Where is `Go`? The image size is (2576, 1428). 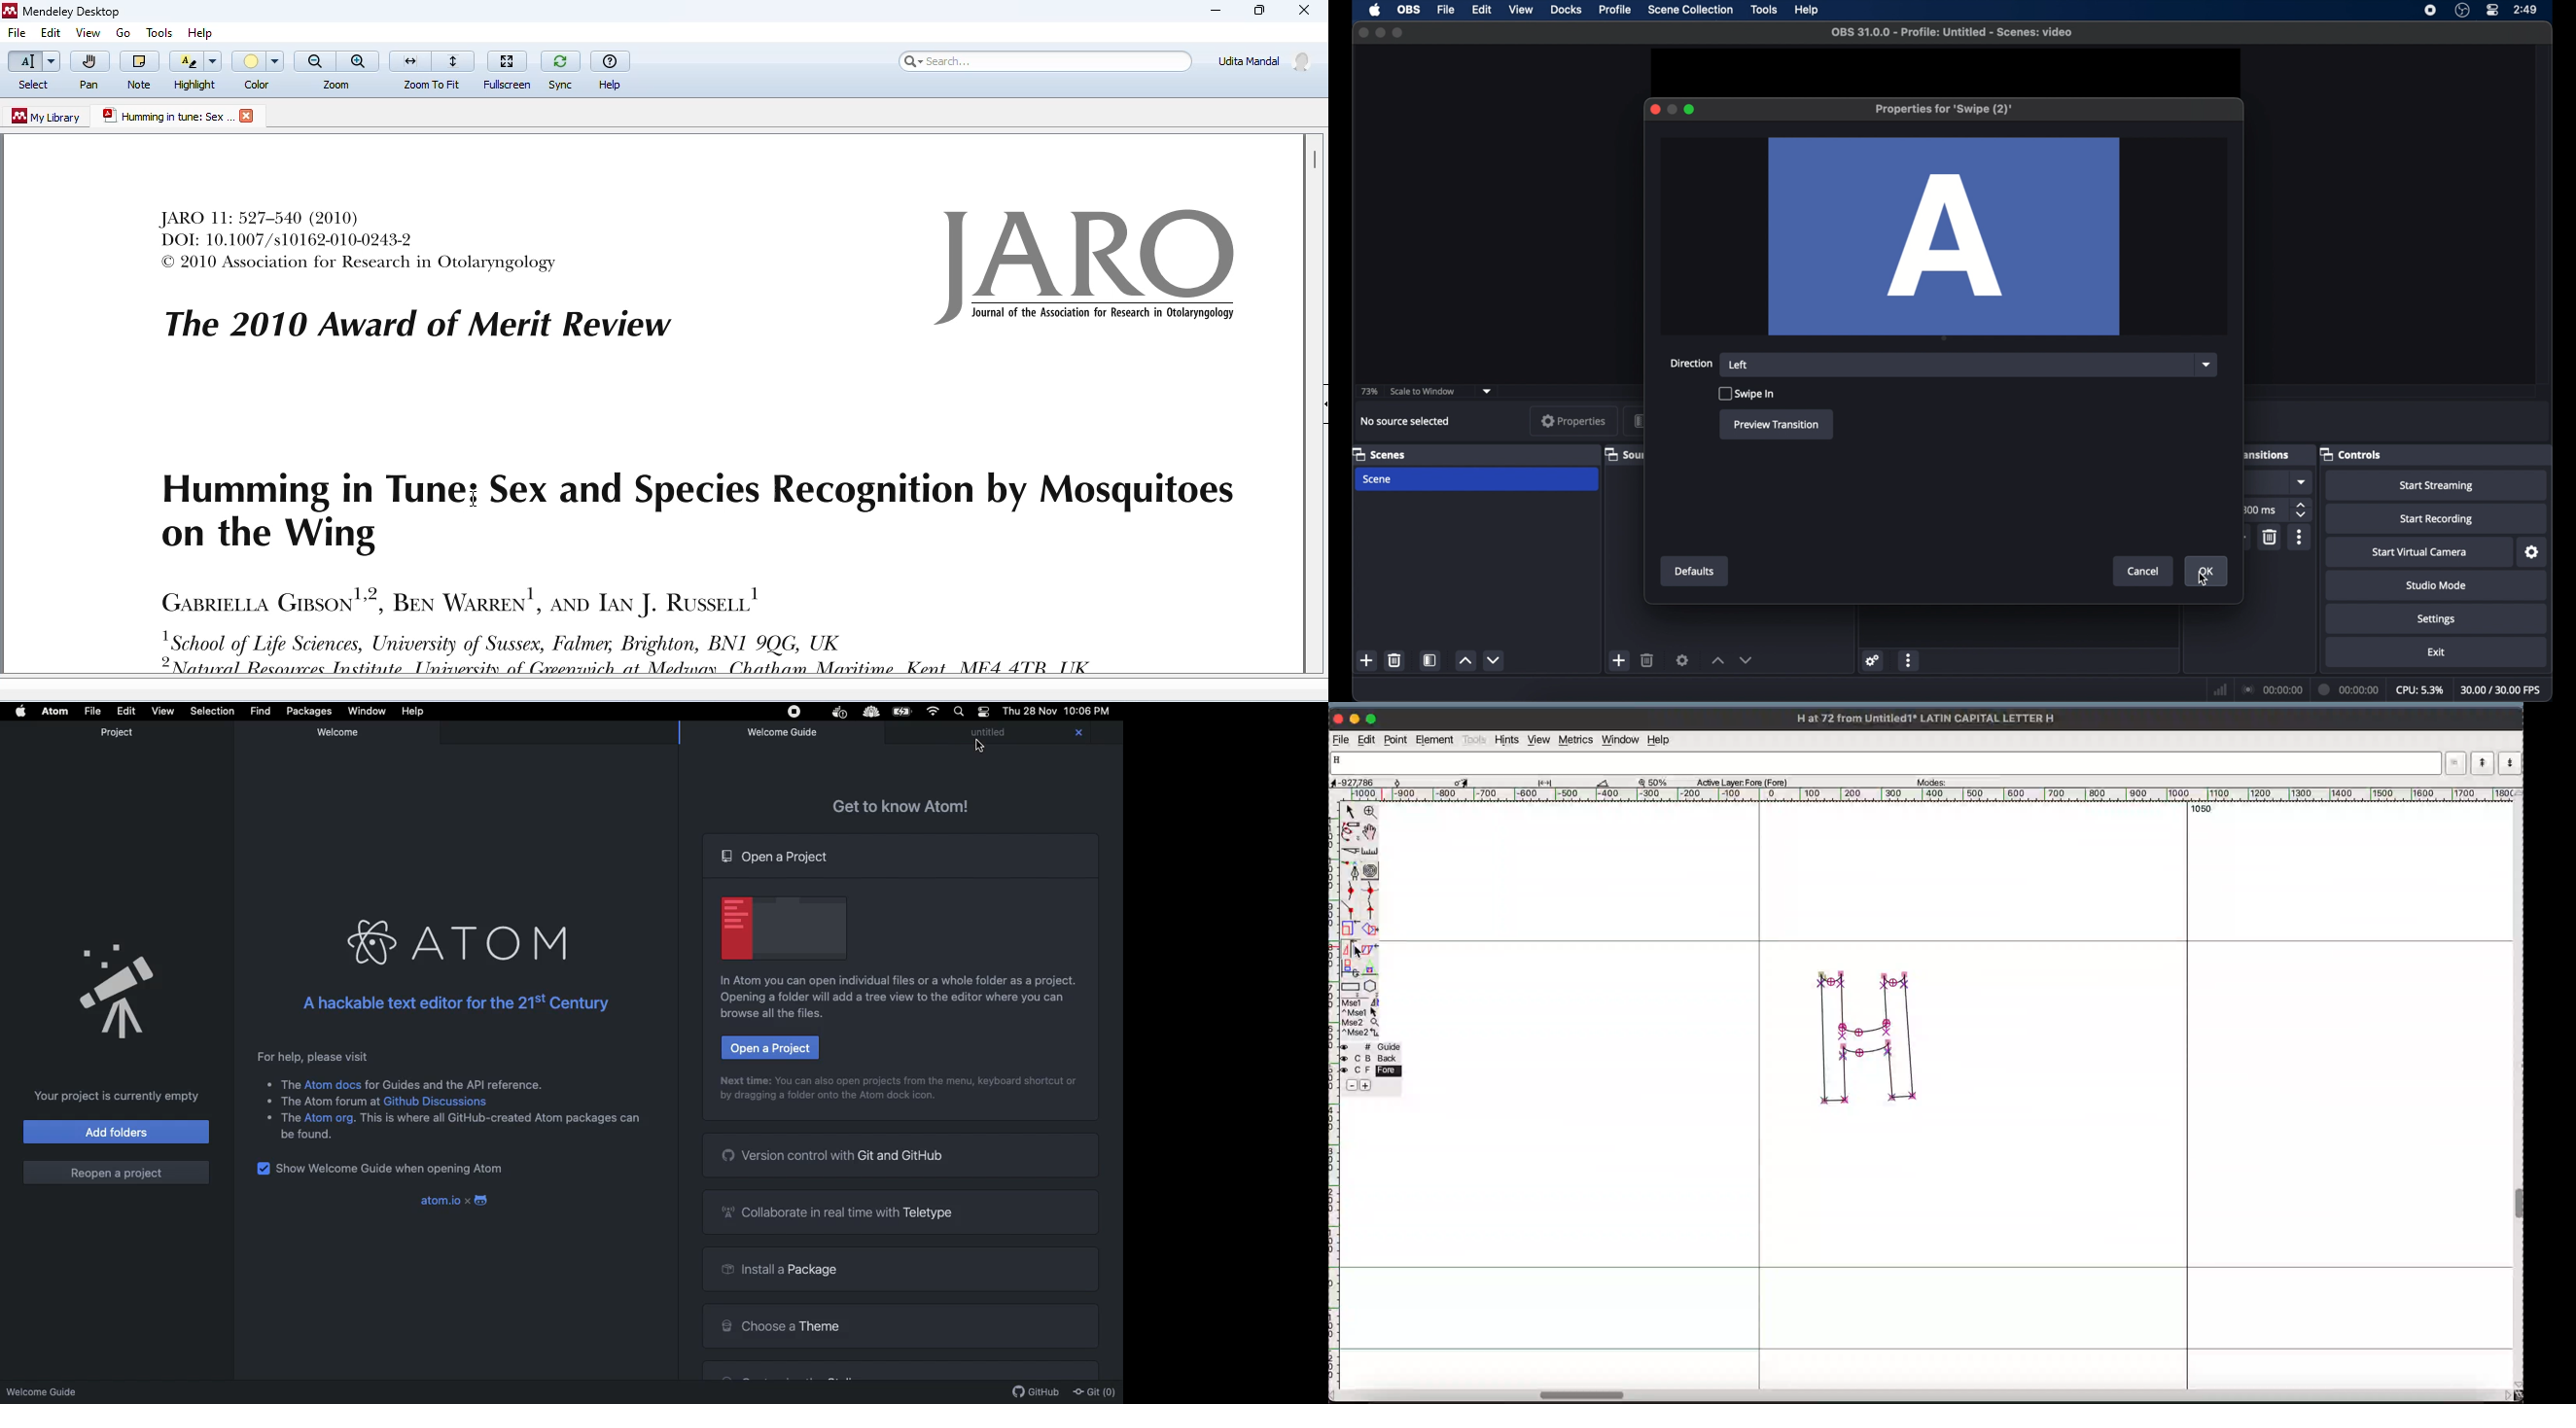 Go is located at coordinates (125, 33).